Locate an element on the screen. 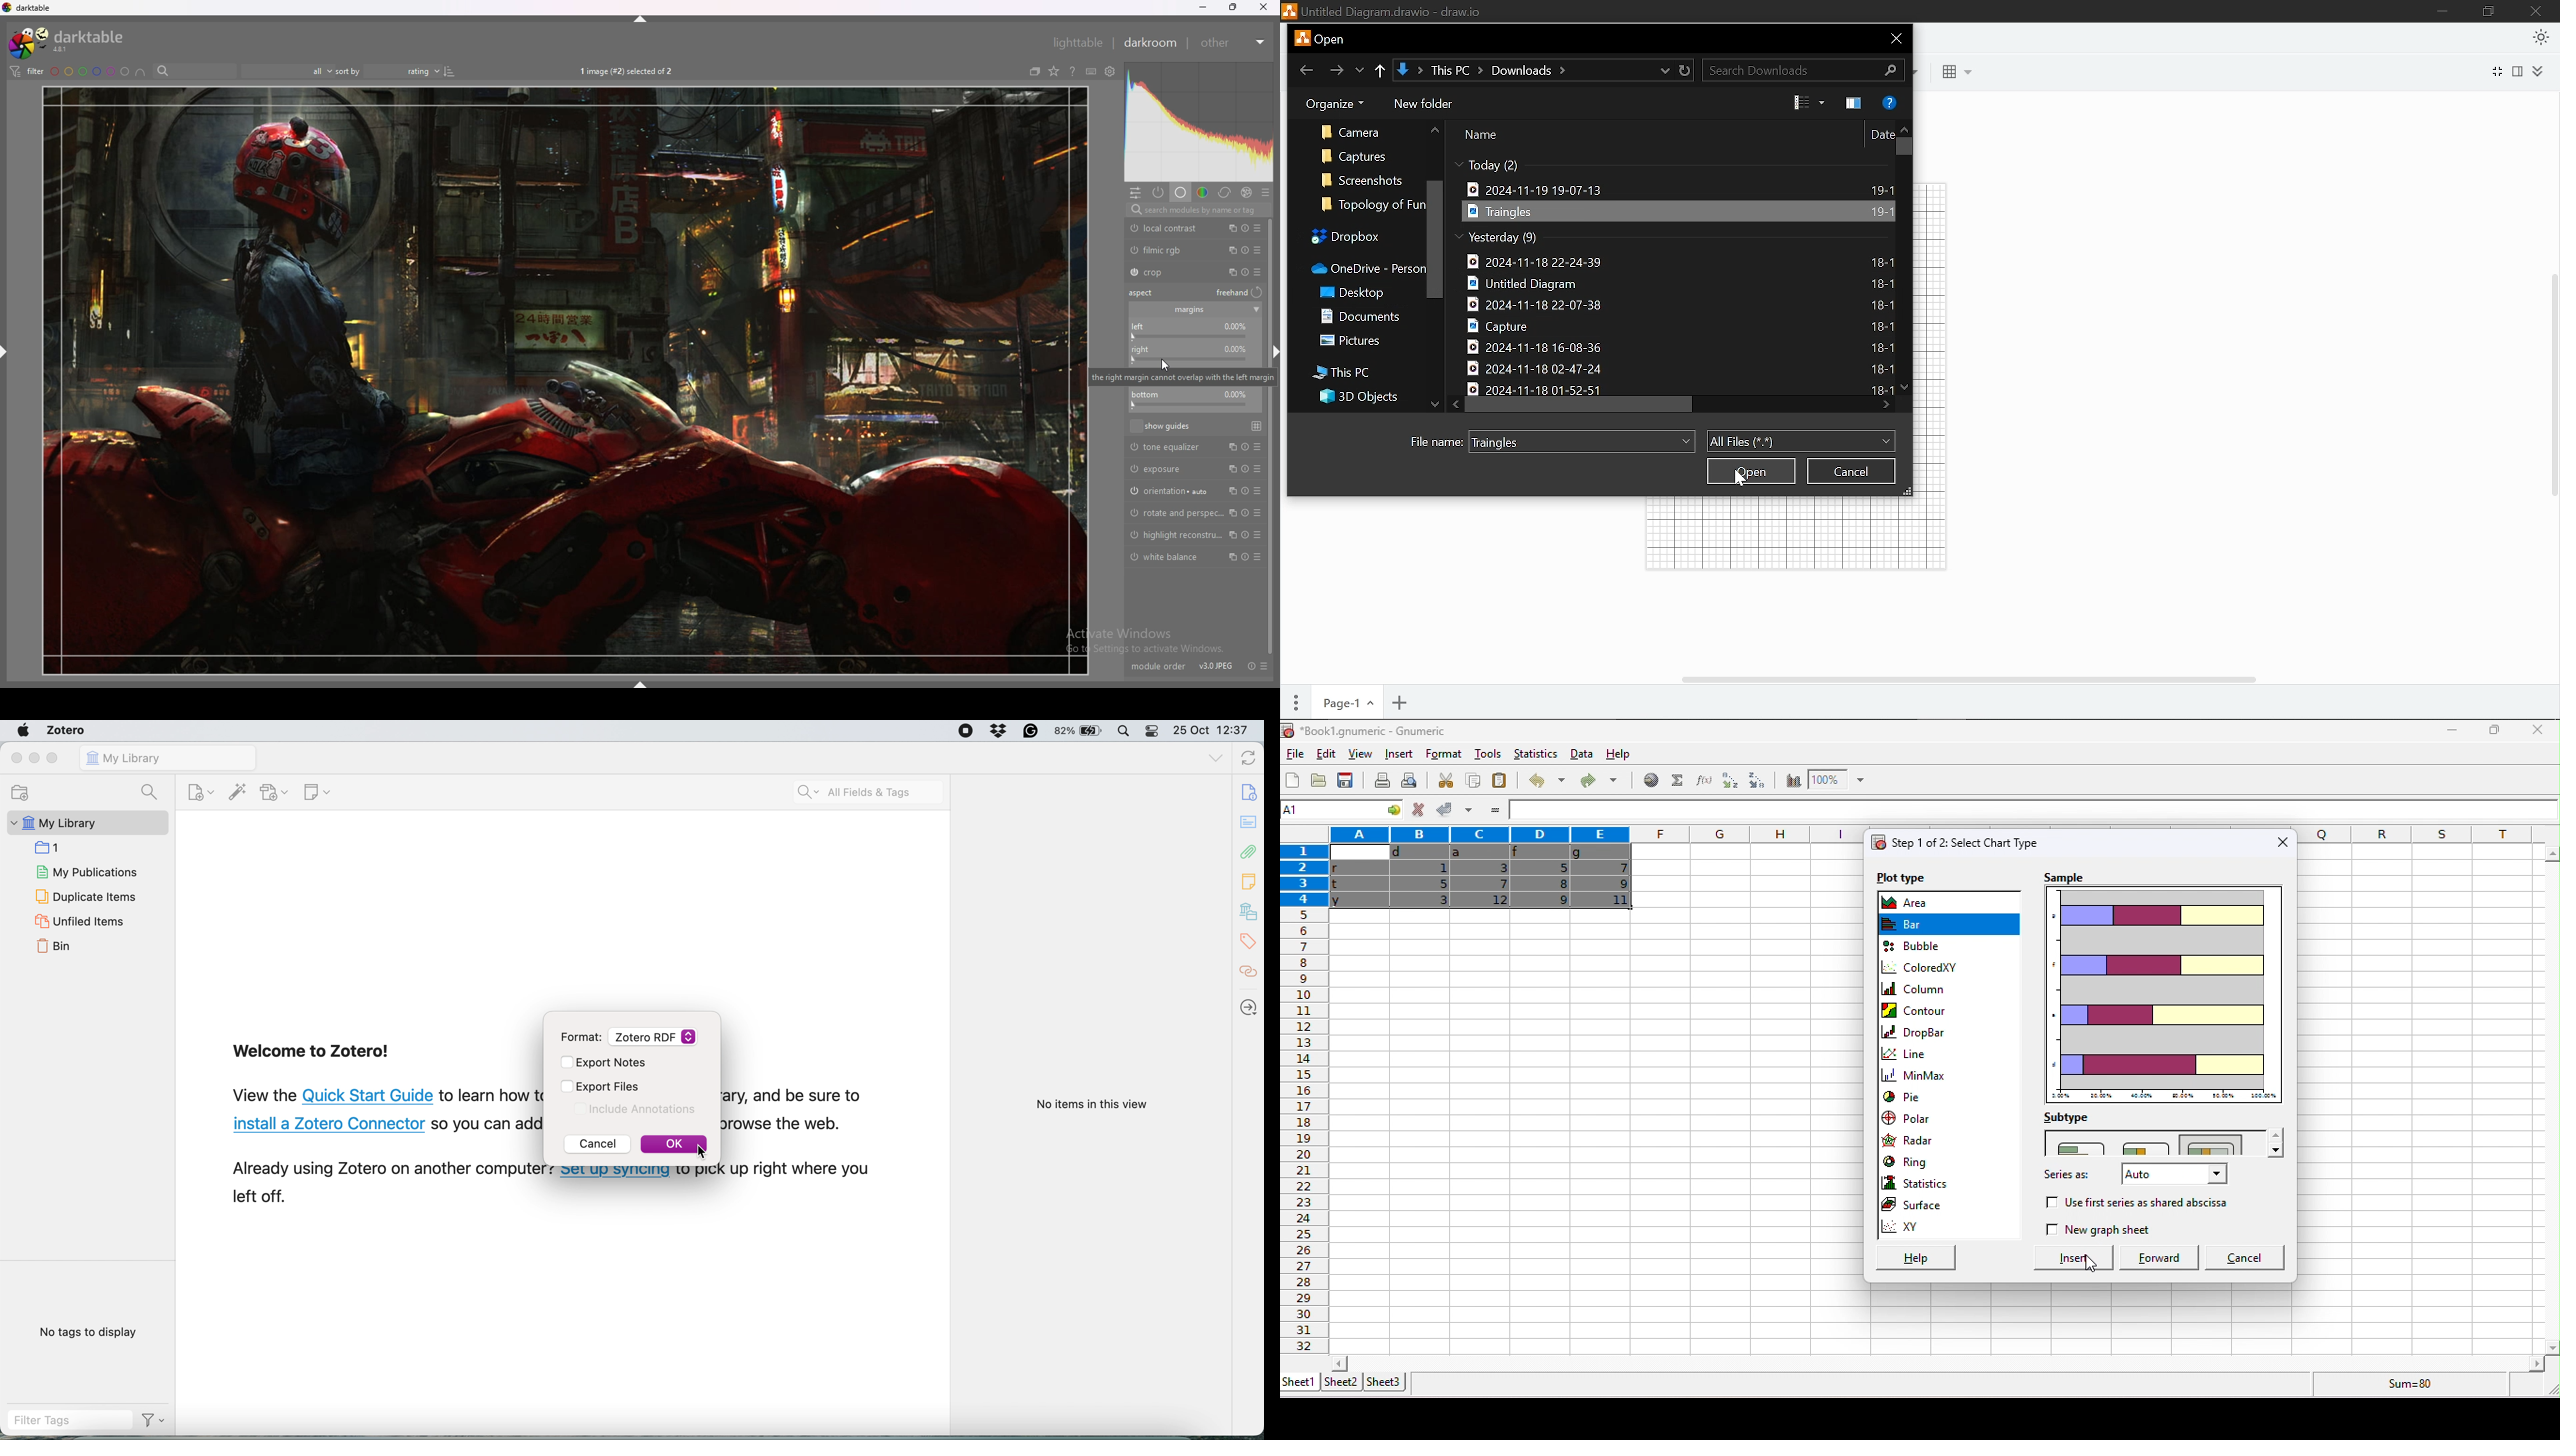 The image size is (2576, 1456). resize is located at coordinates (1233, 7).